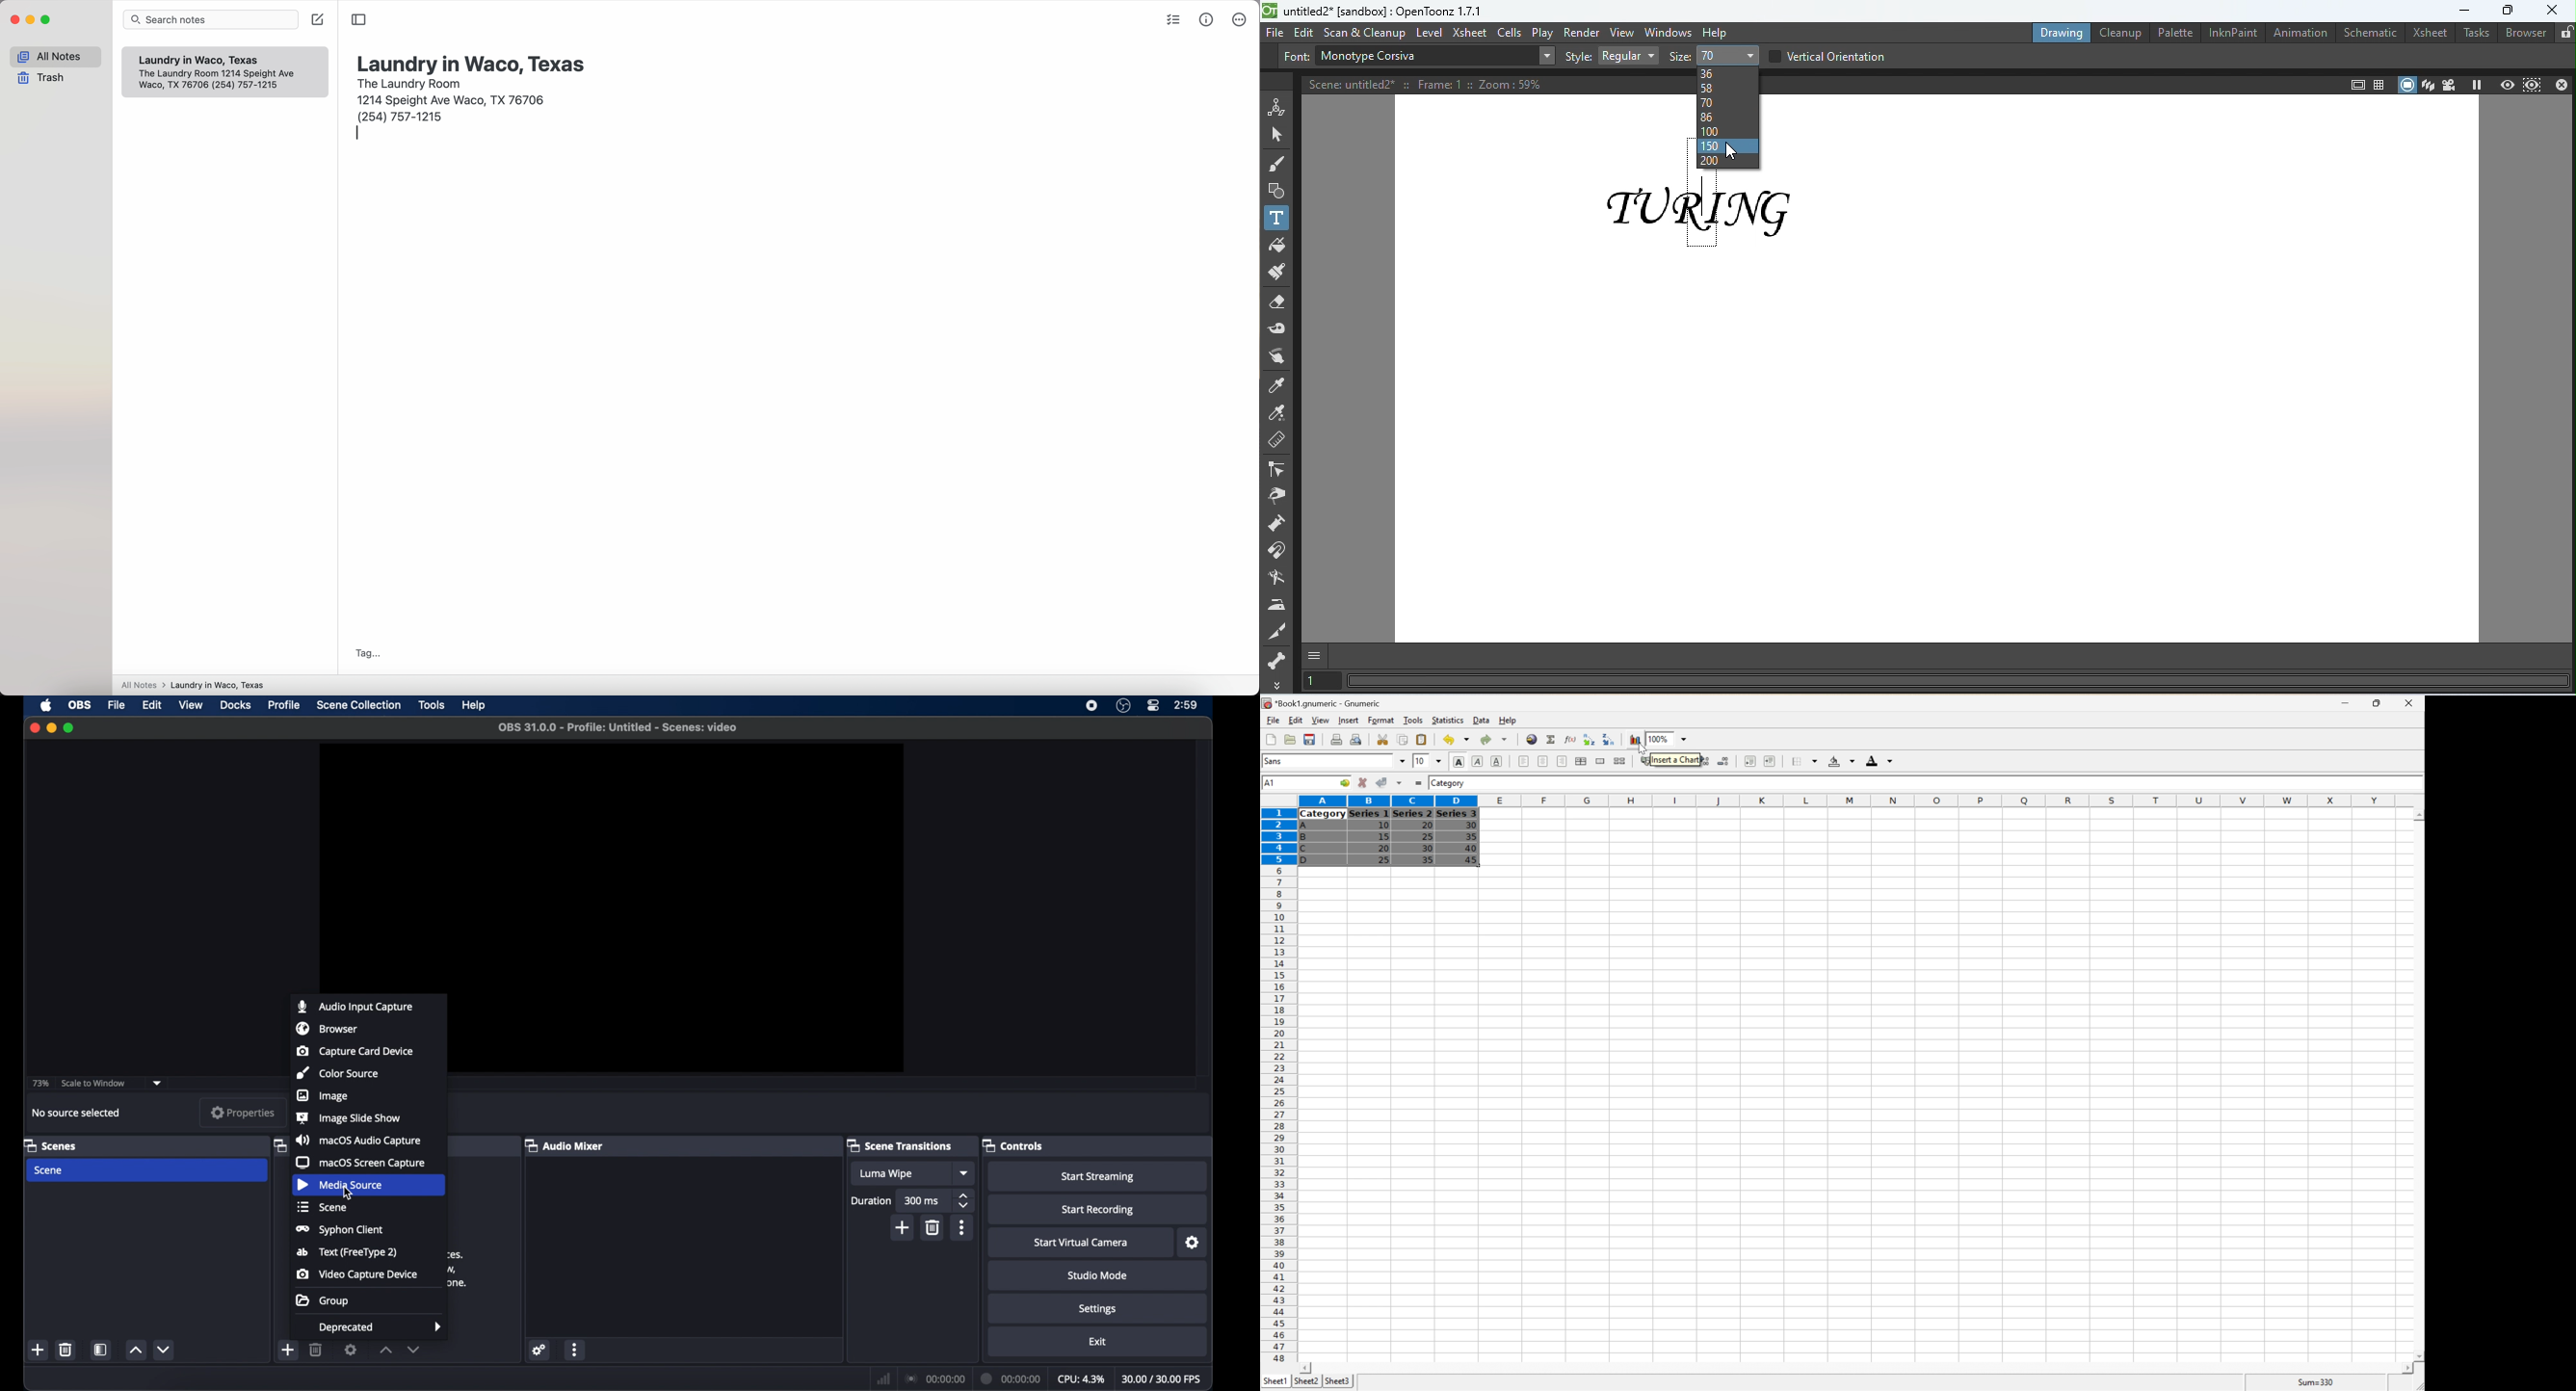  What do you see at coordinates (1082, 1379) in the screenshot?
I see `cpu` at bounding box center [1082, 1379].